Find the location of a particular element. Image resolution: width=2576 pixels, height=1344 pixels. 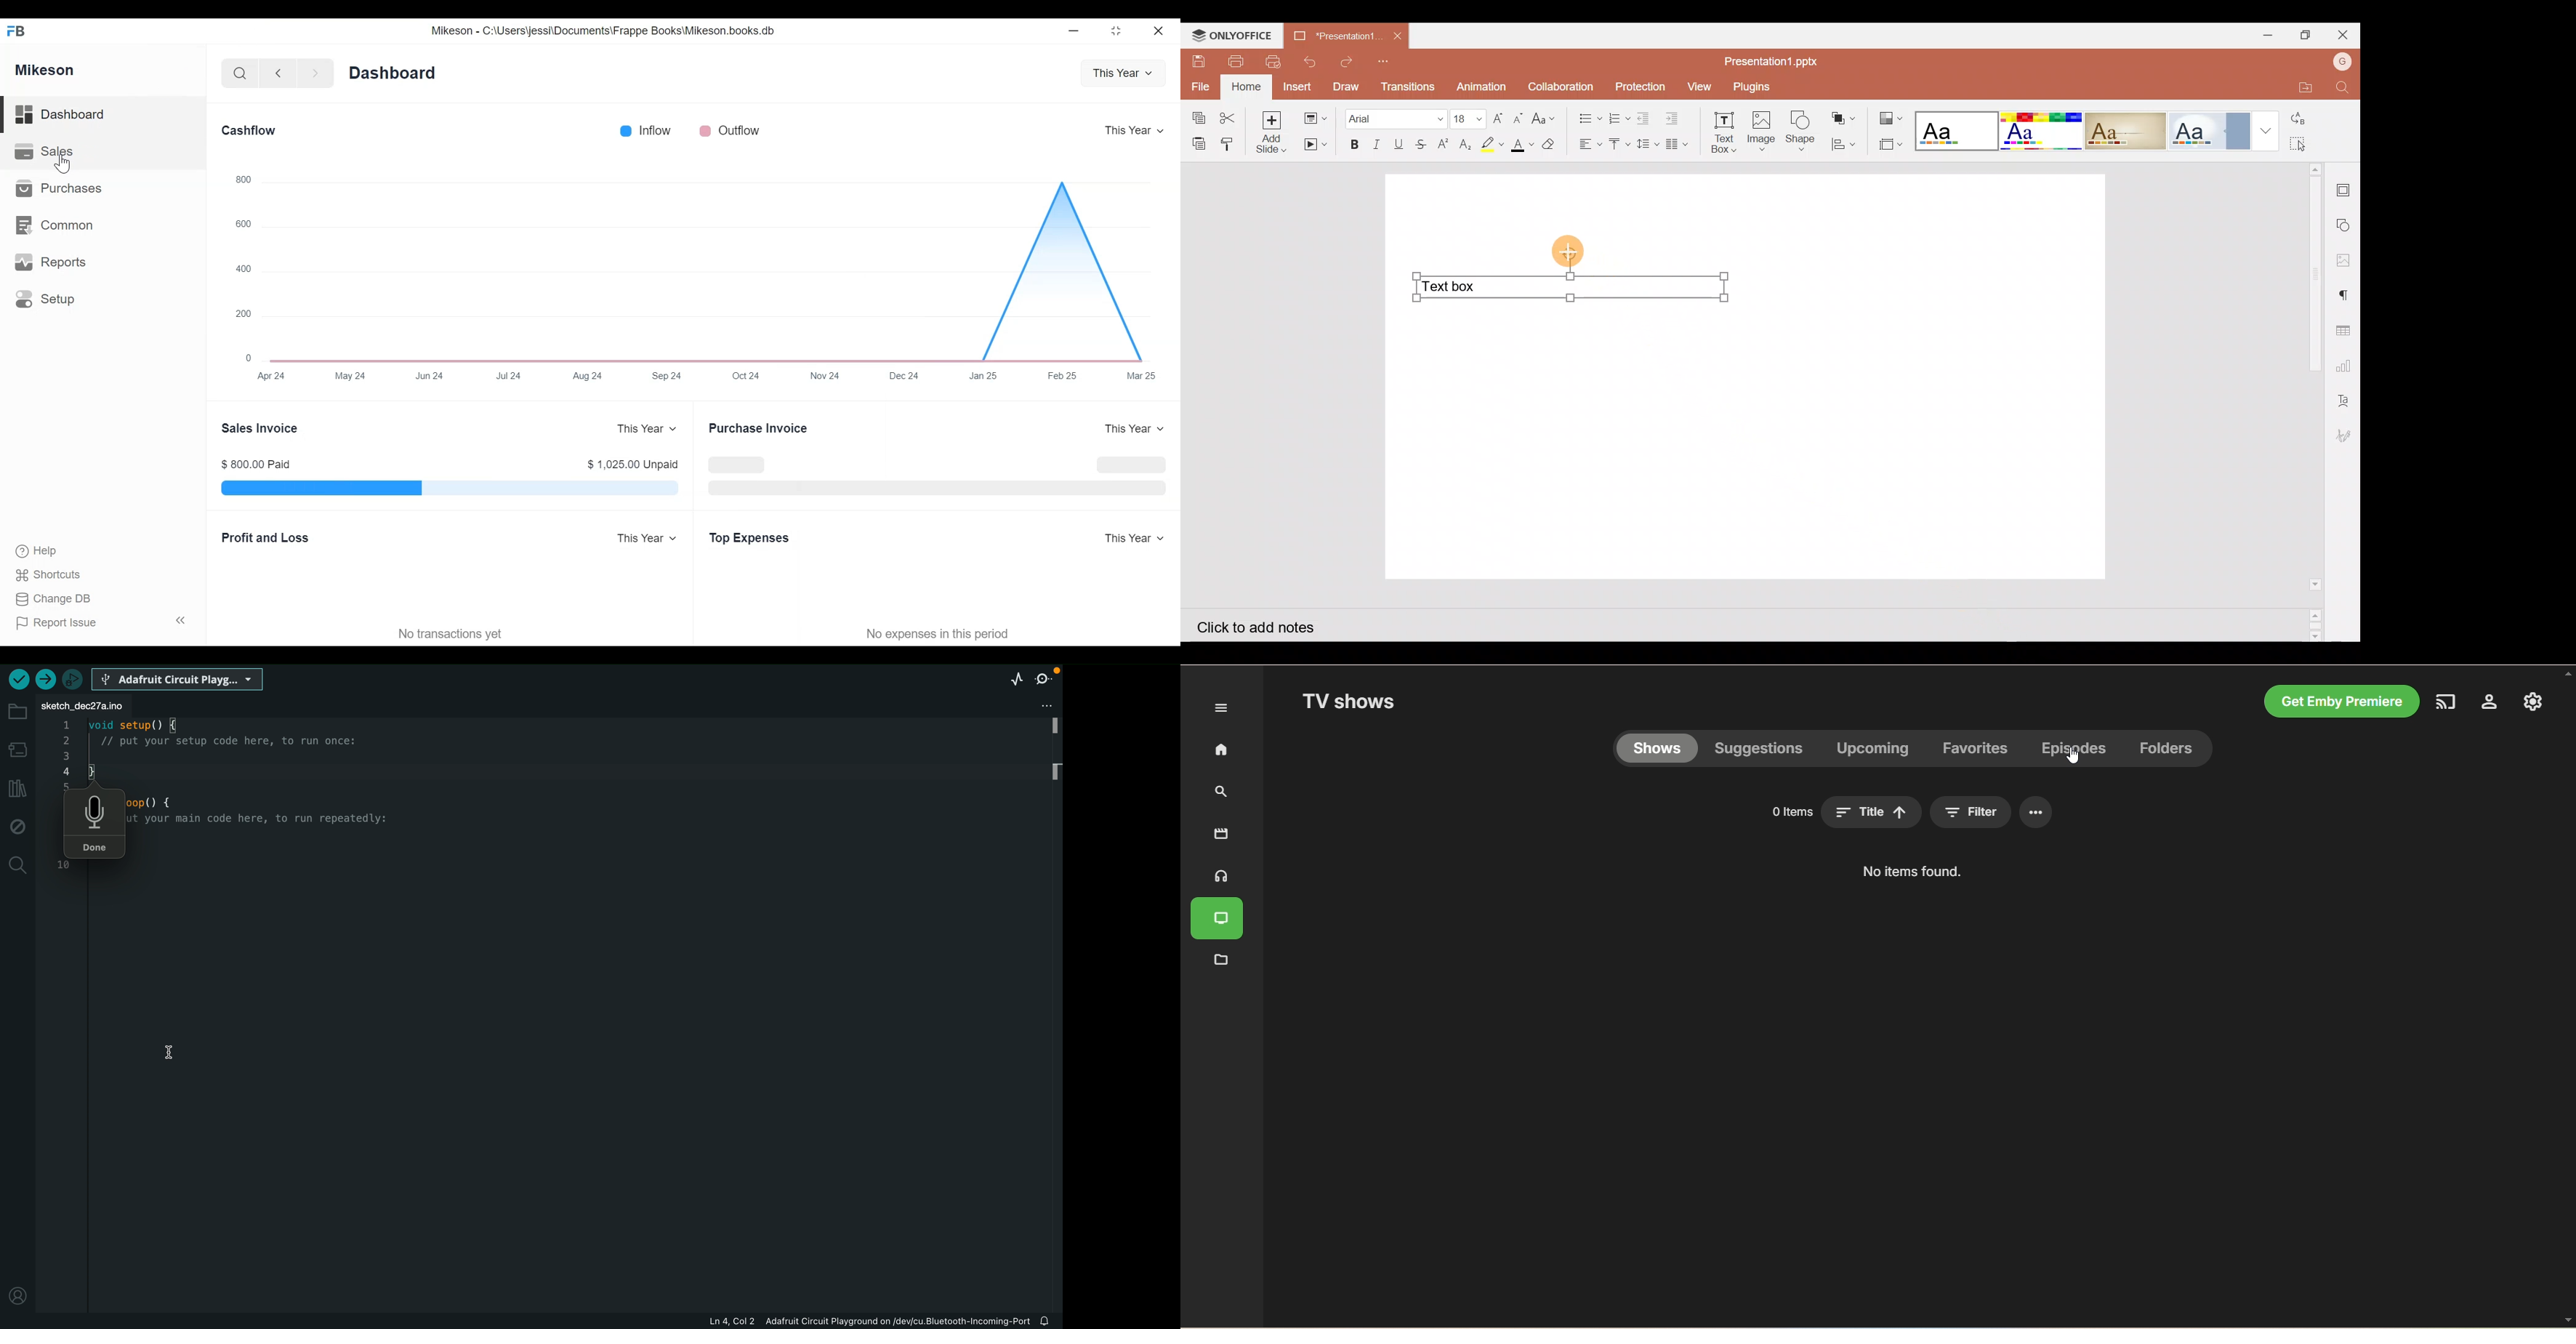

File is located at coordinates (1201, 86).